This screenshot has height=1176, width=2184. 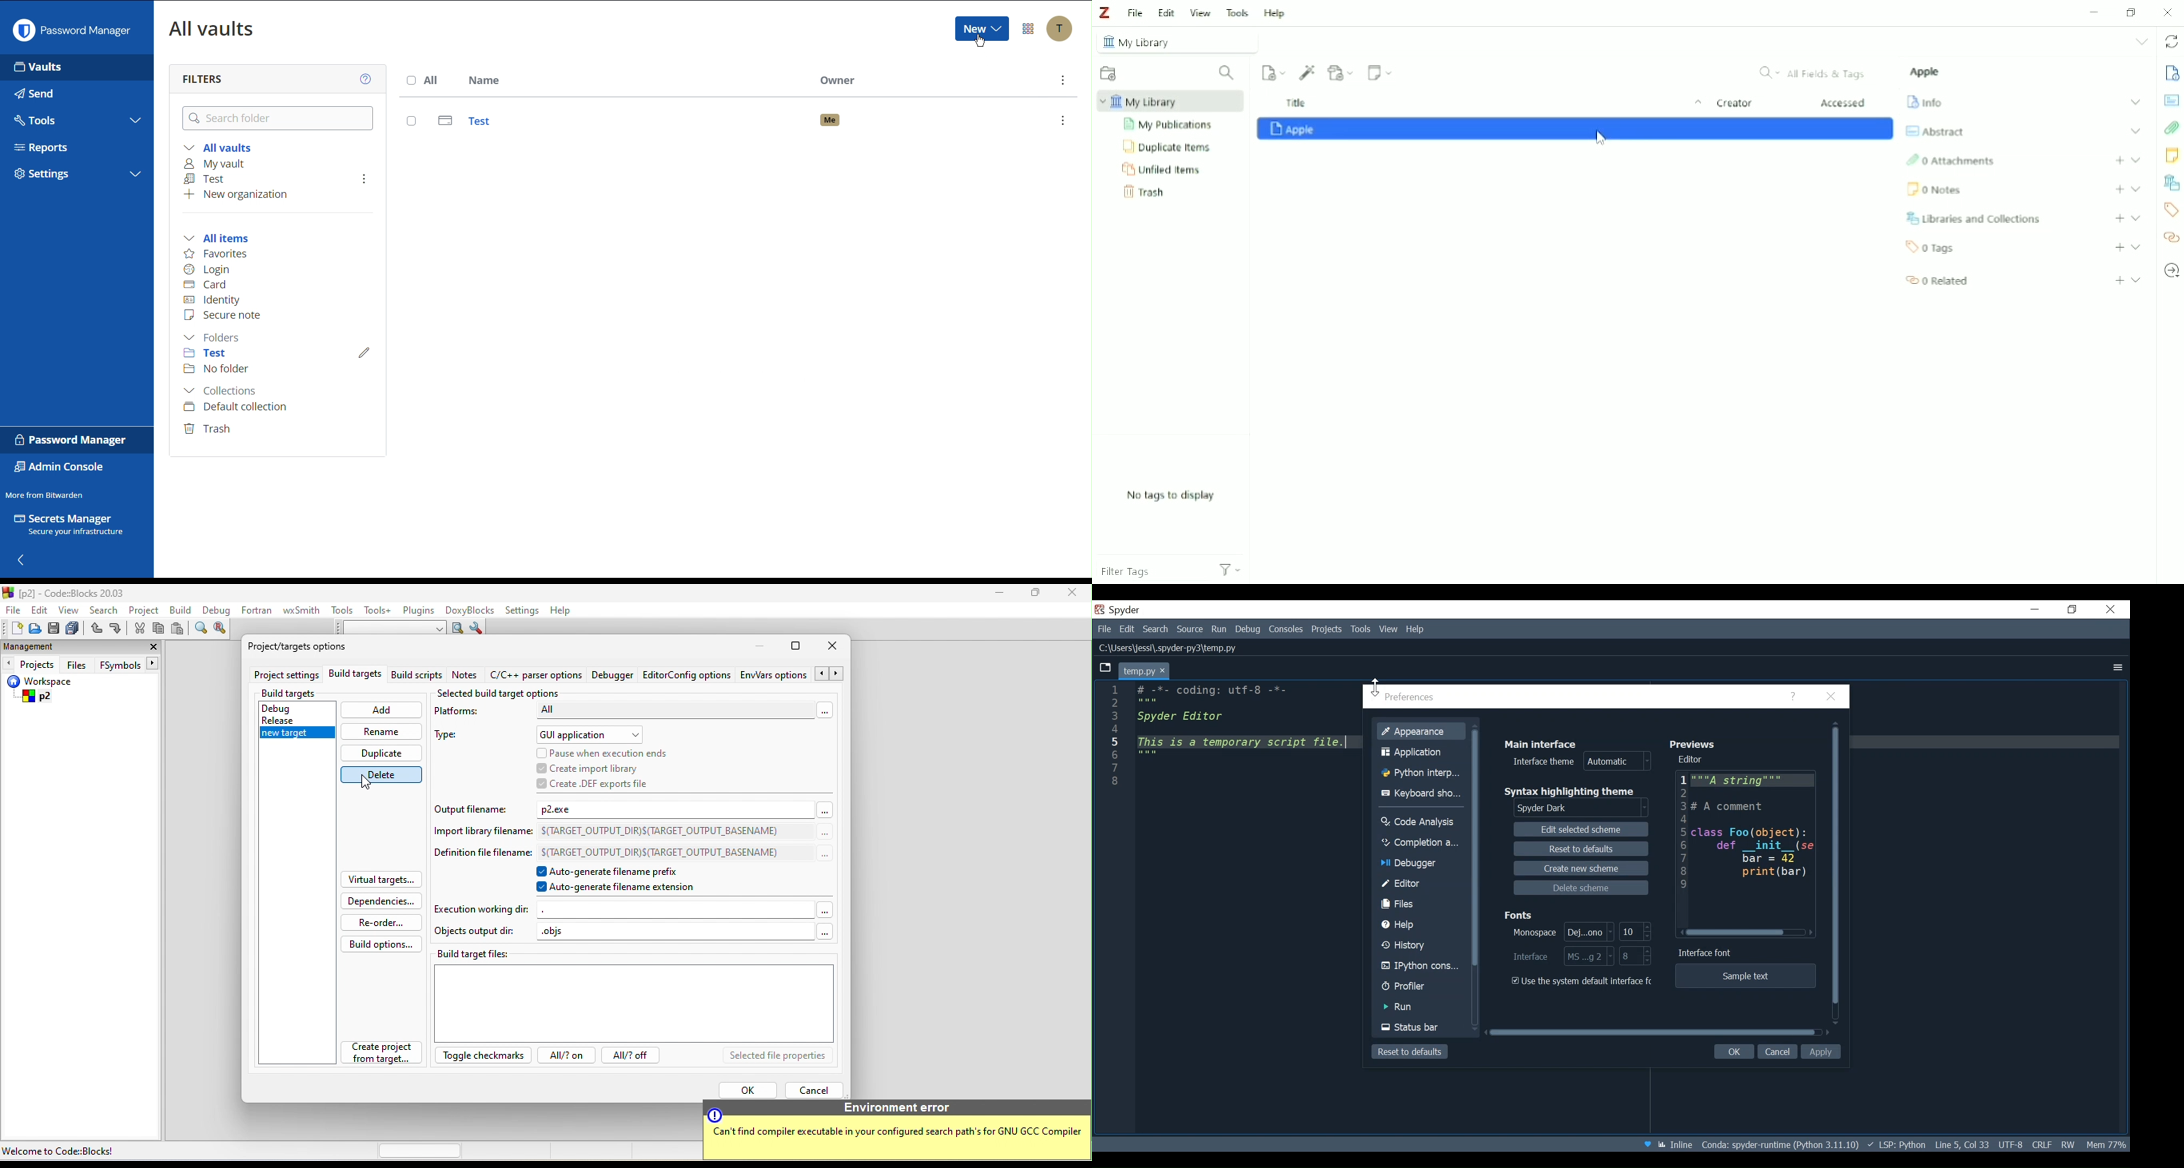 What do you see at coordinates (159, 629) in the screenshot?
I see `copy` at bounding box center [159, 629].